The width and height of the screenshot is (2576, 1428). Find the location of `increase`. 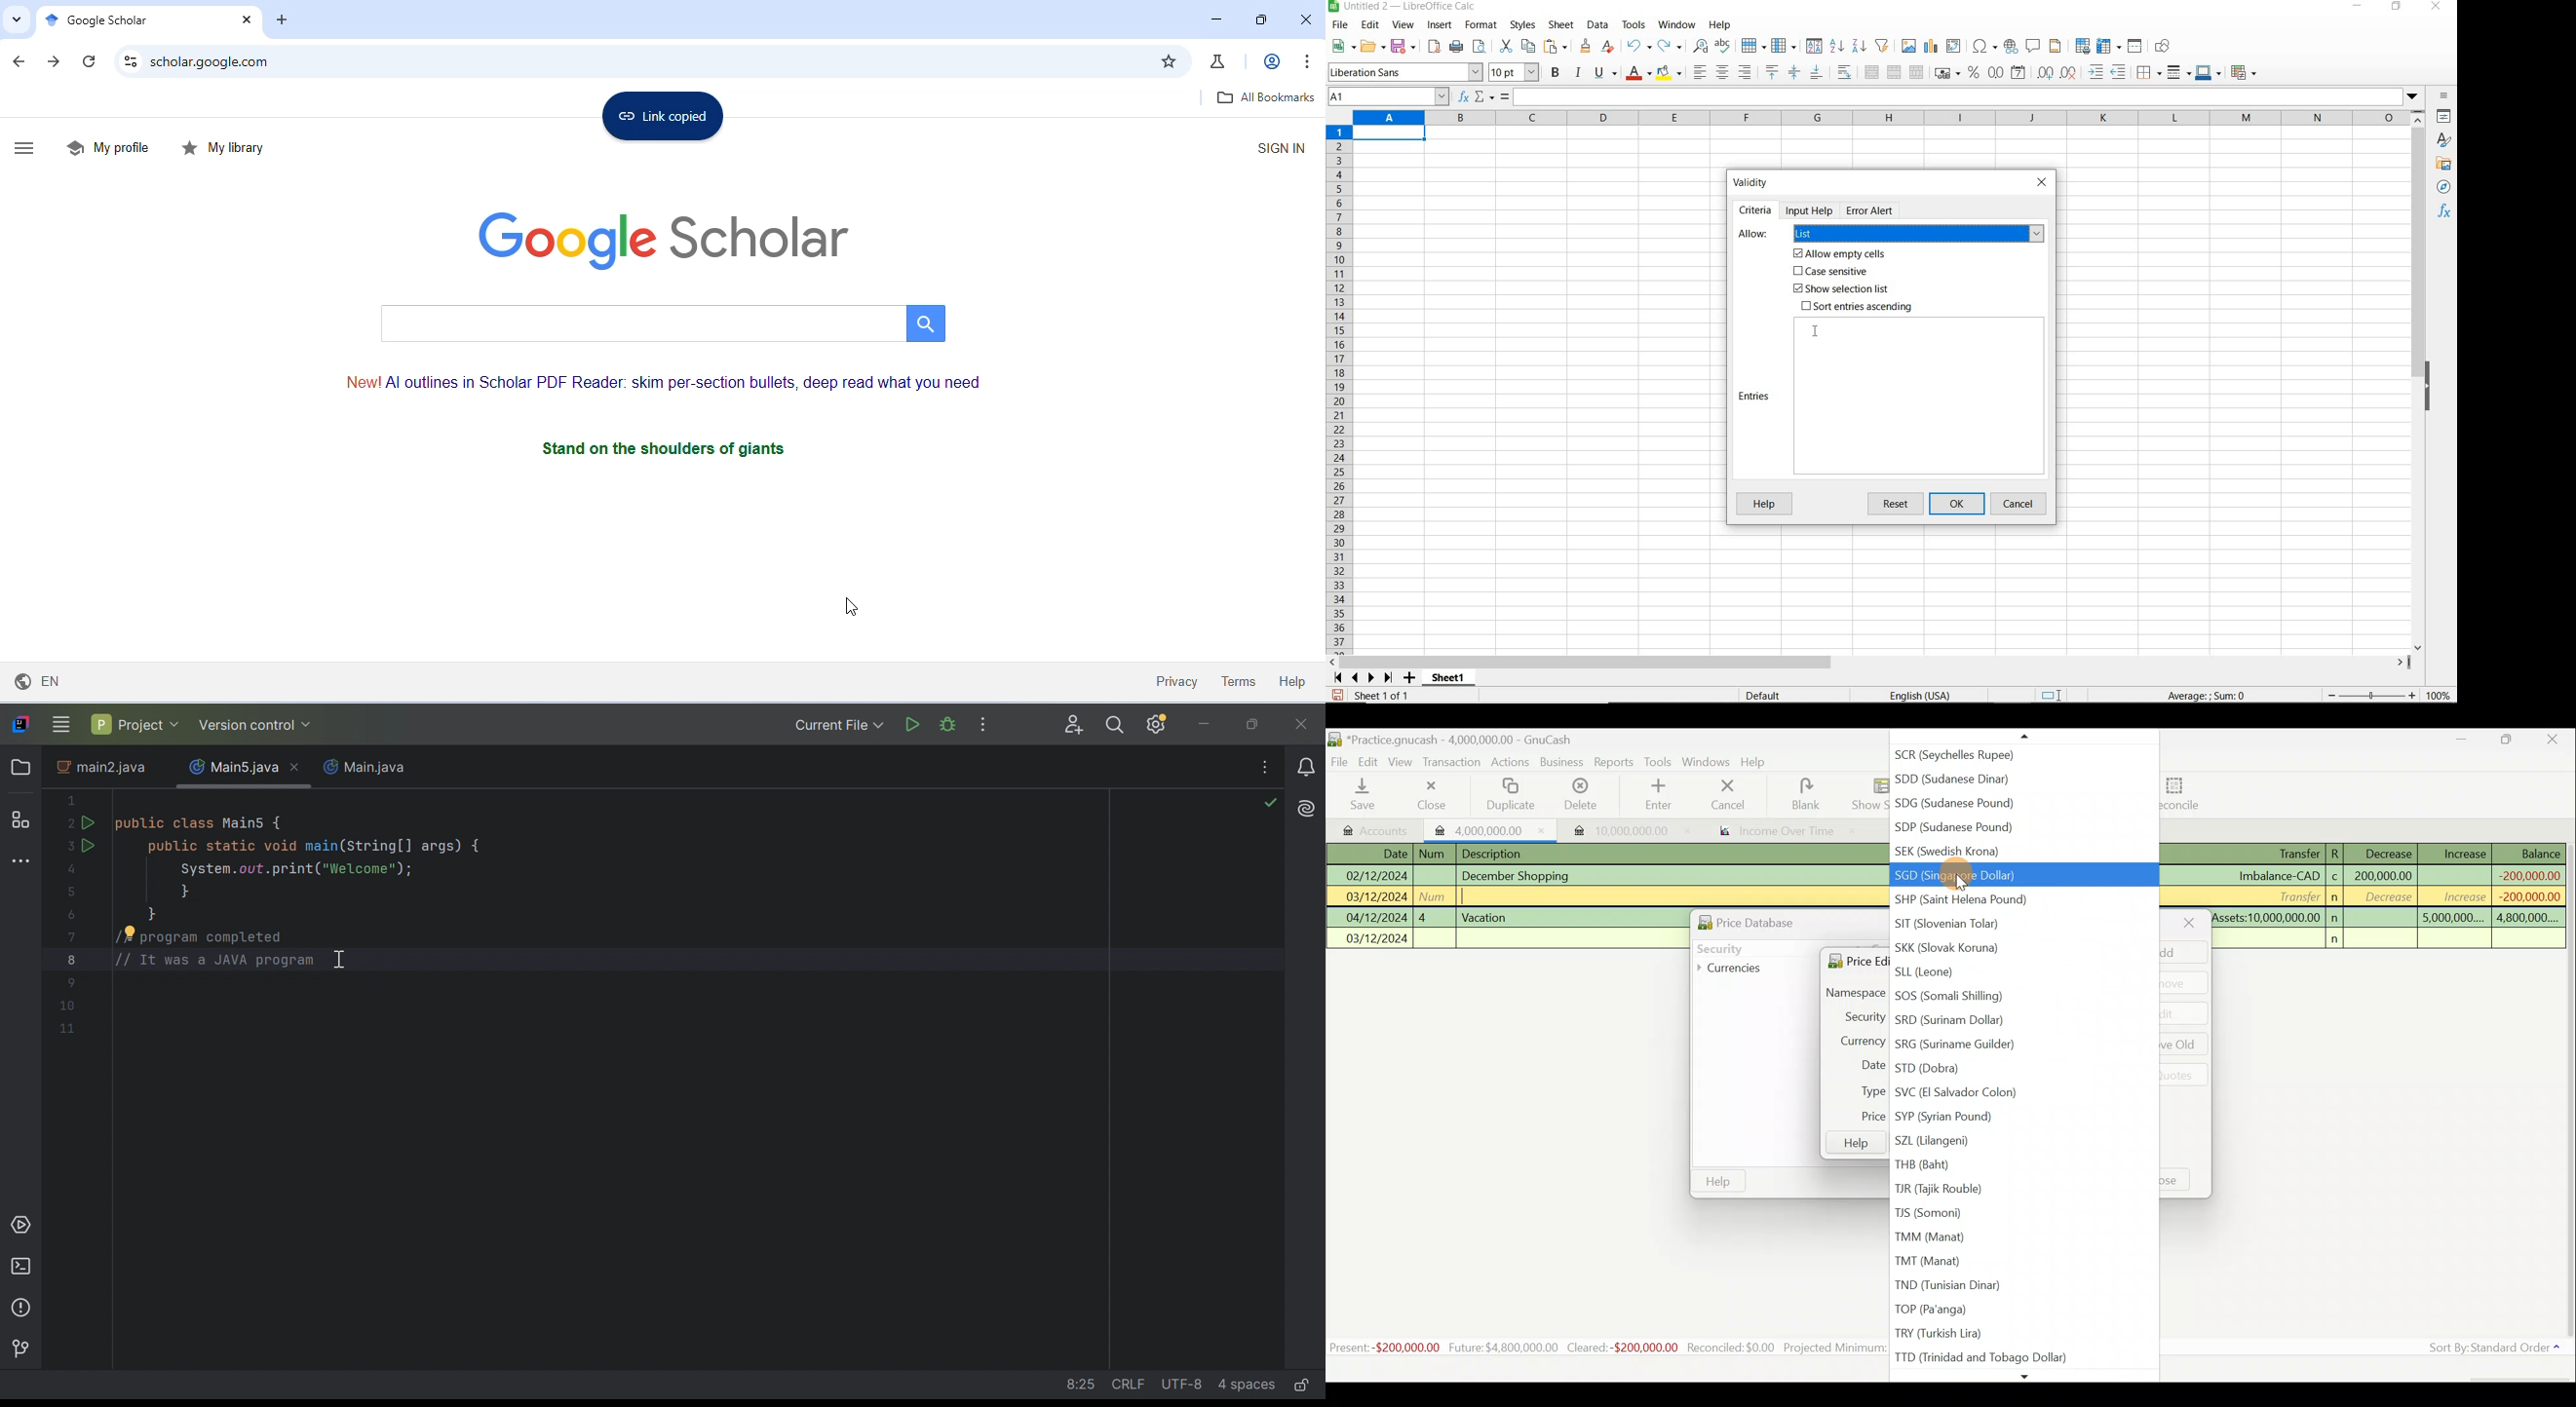

increase is located at coordinates (2457, 896).